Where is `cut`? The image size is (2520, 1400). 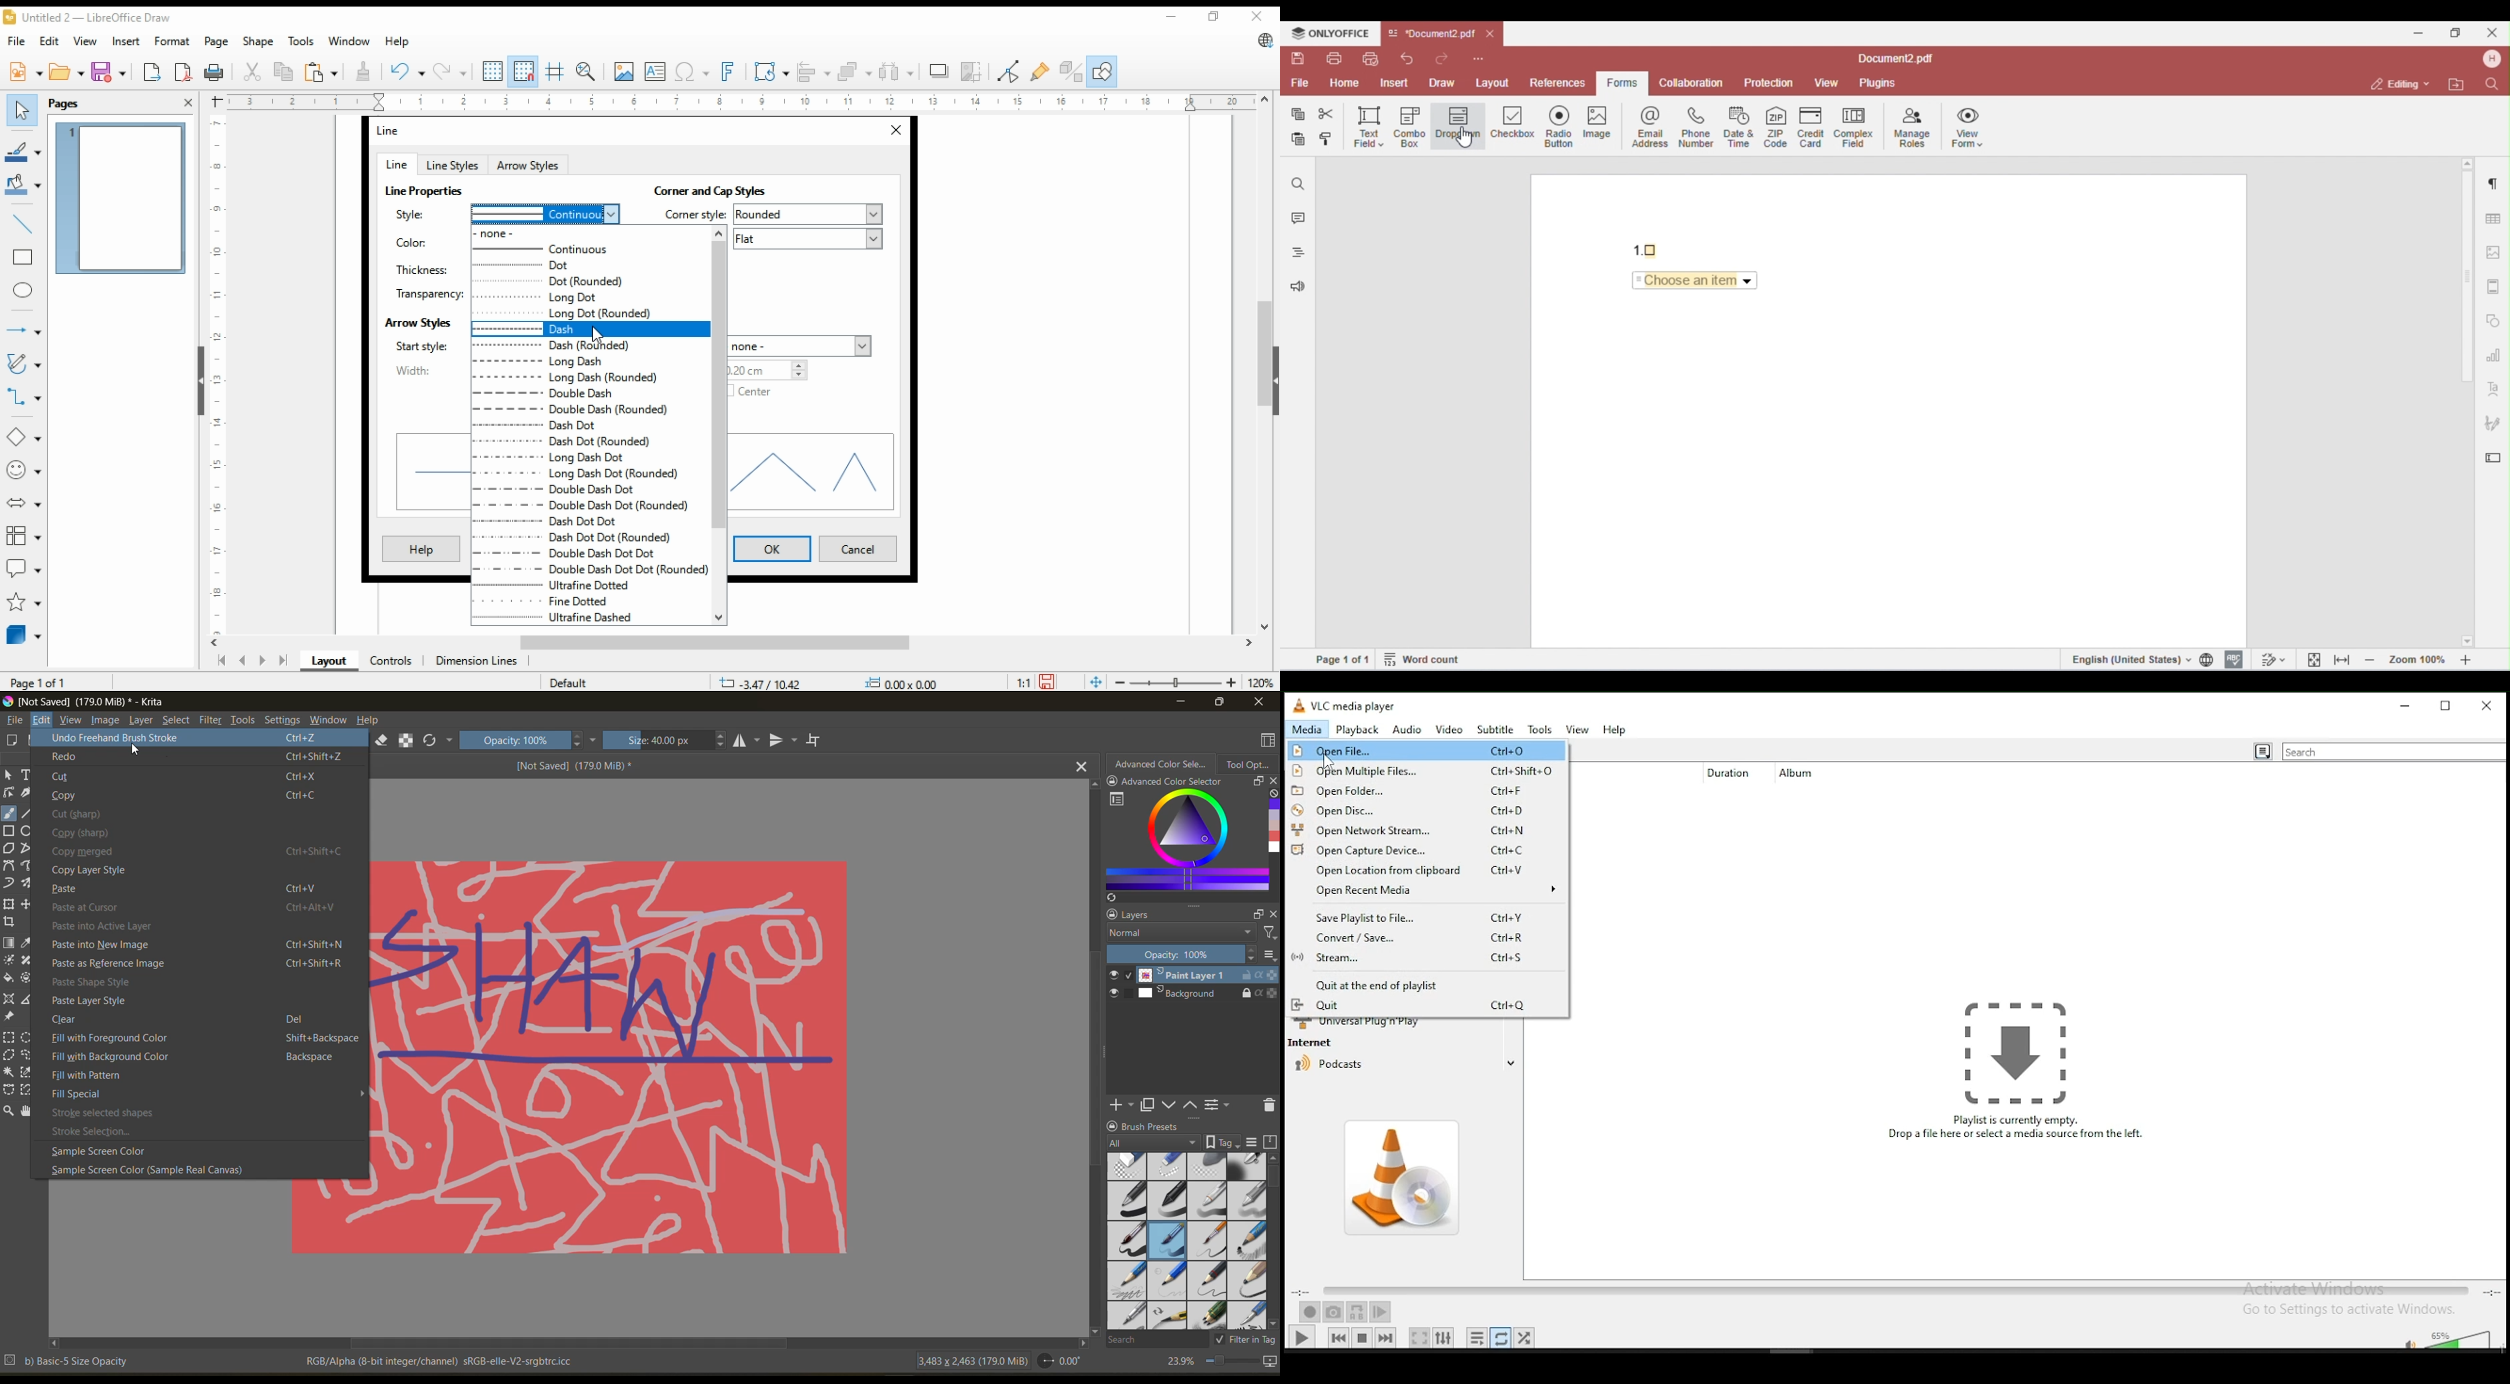 cut is located at coordinates (250, 73).